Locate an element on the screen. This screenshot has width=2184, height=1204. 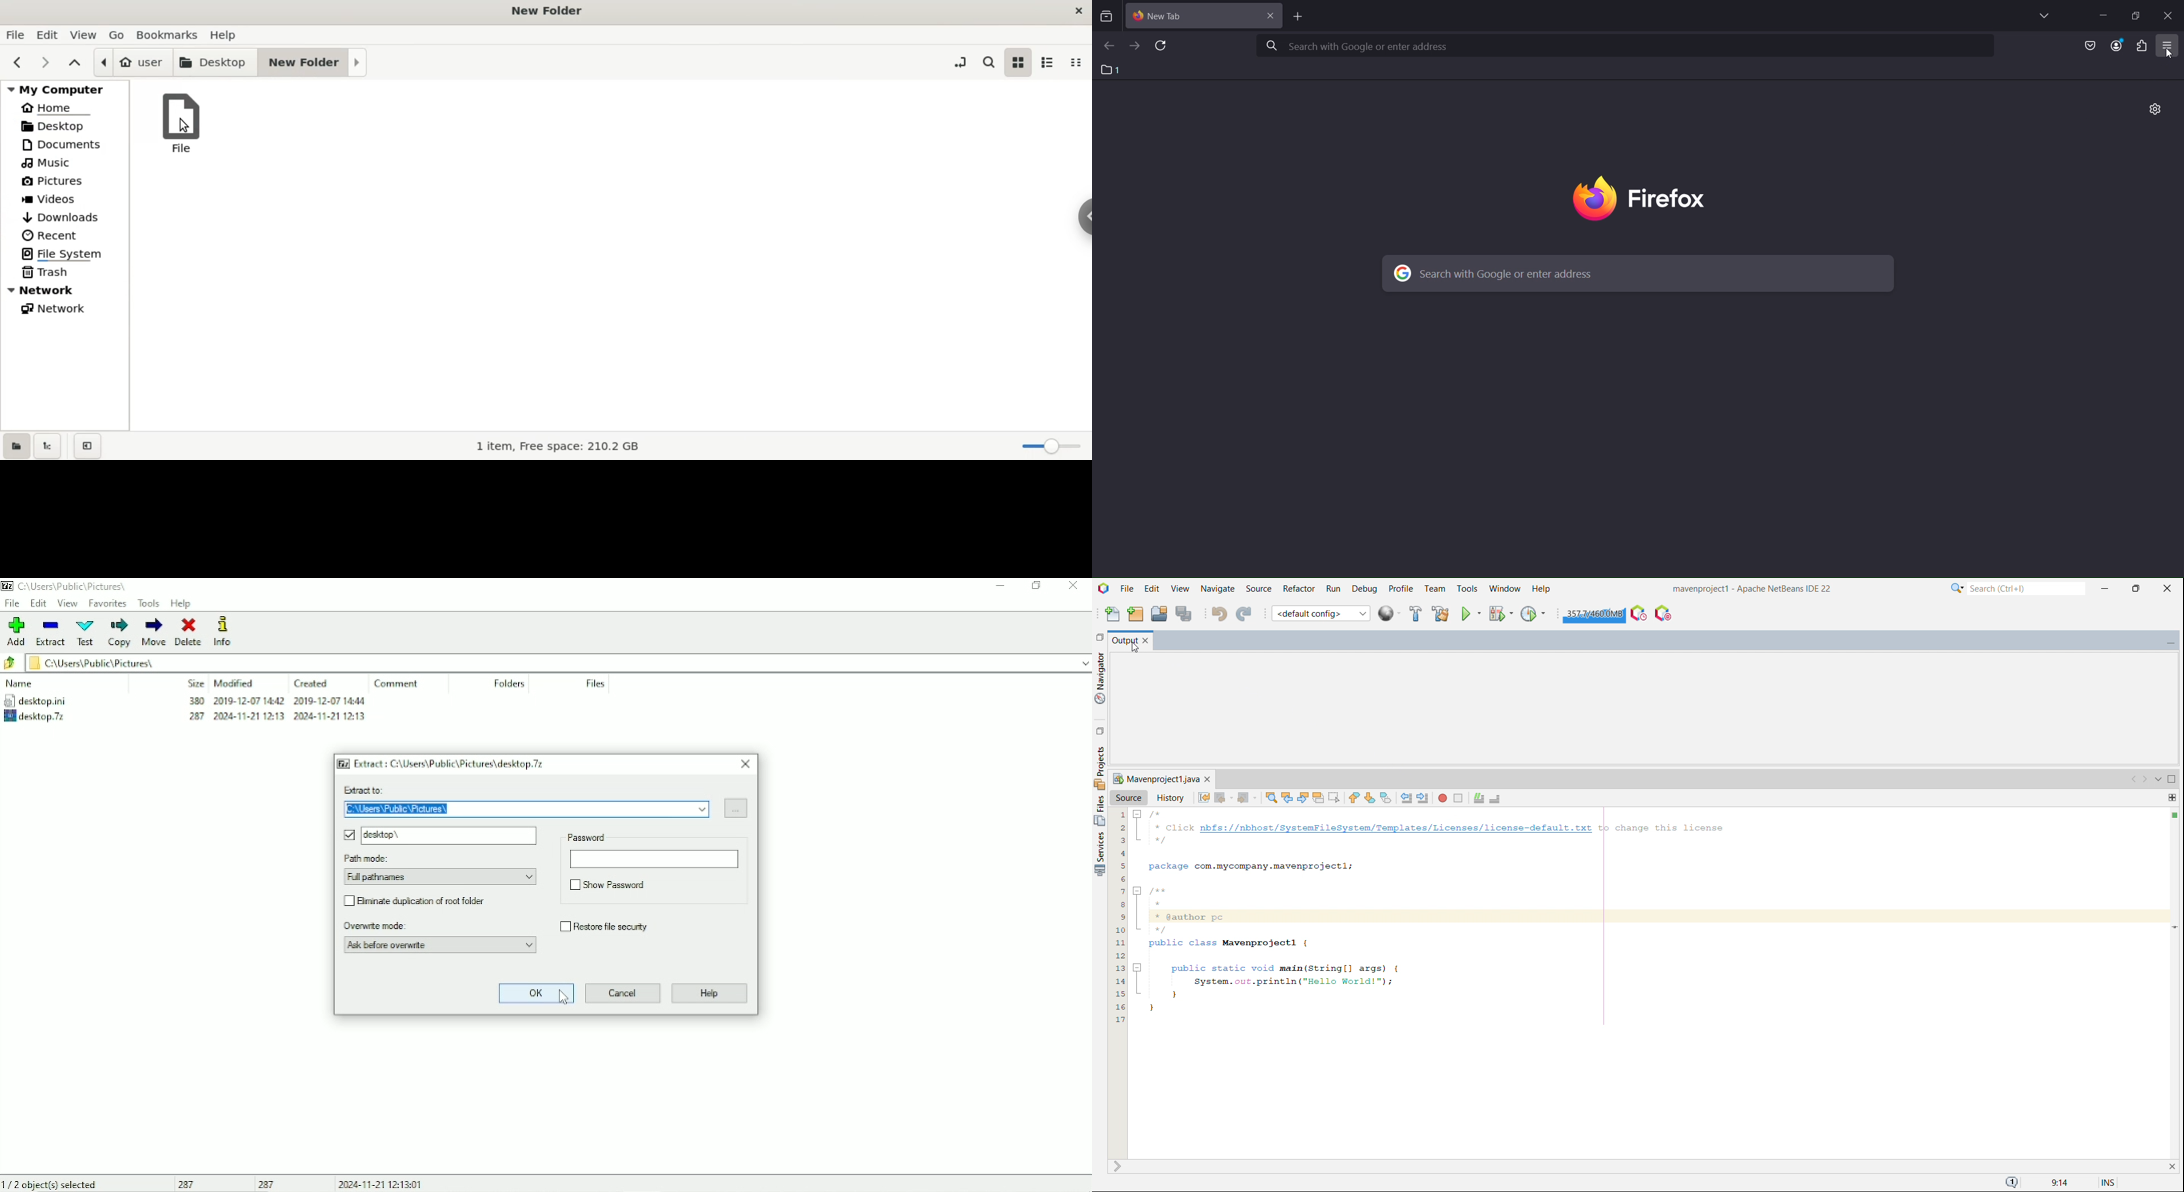
c\. Users\ Pubic\ Pictures \ is located at coordinates (524, 811).